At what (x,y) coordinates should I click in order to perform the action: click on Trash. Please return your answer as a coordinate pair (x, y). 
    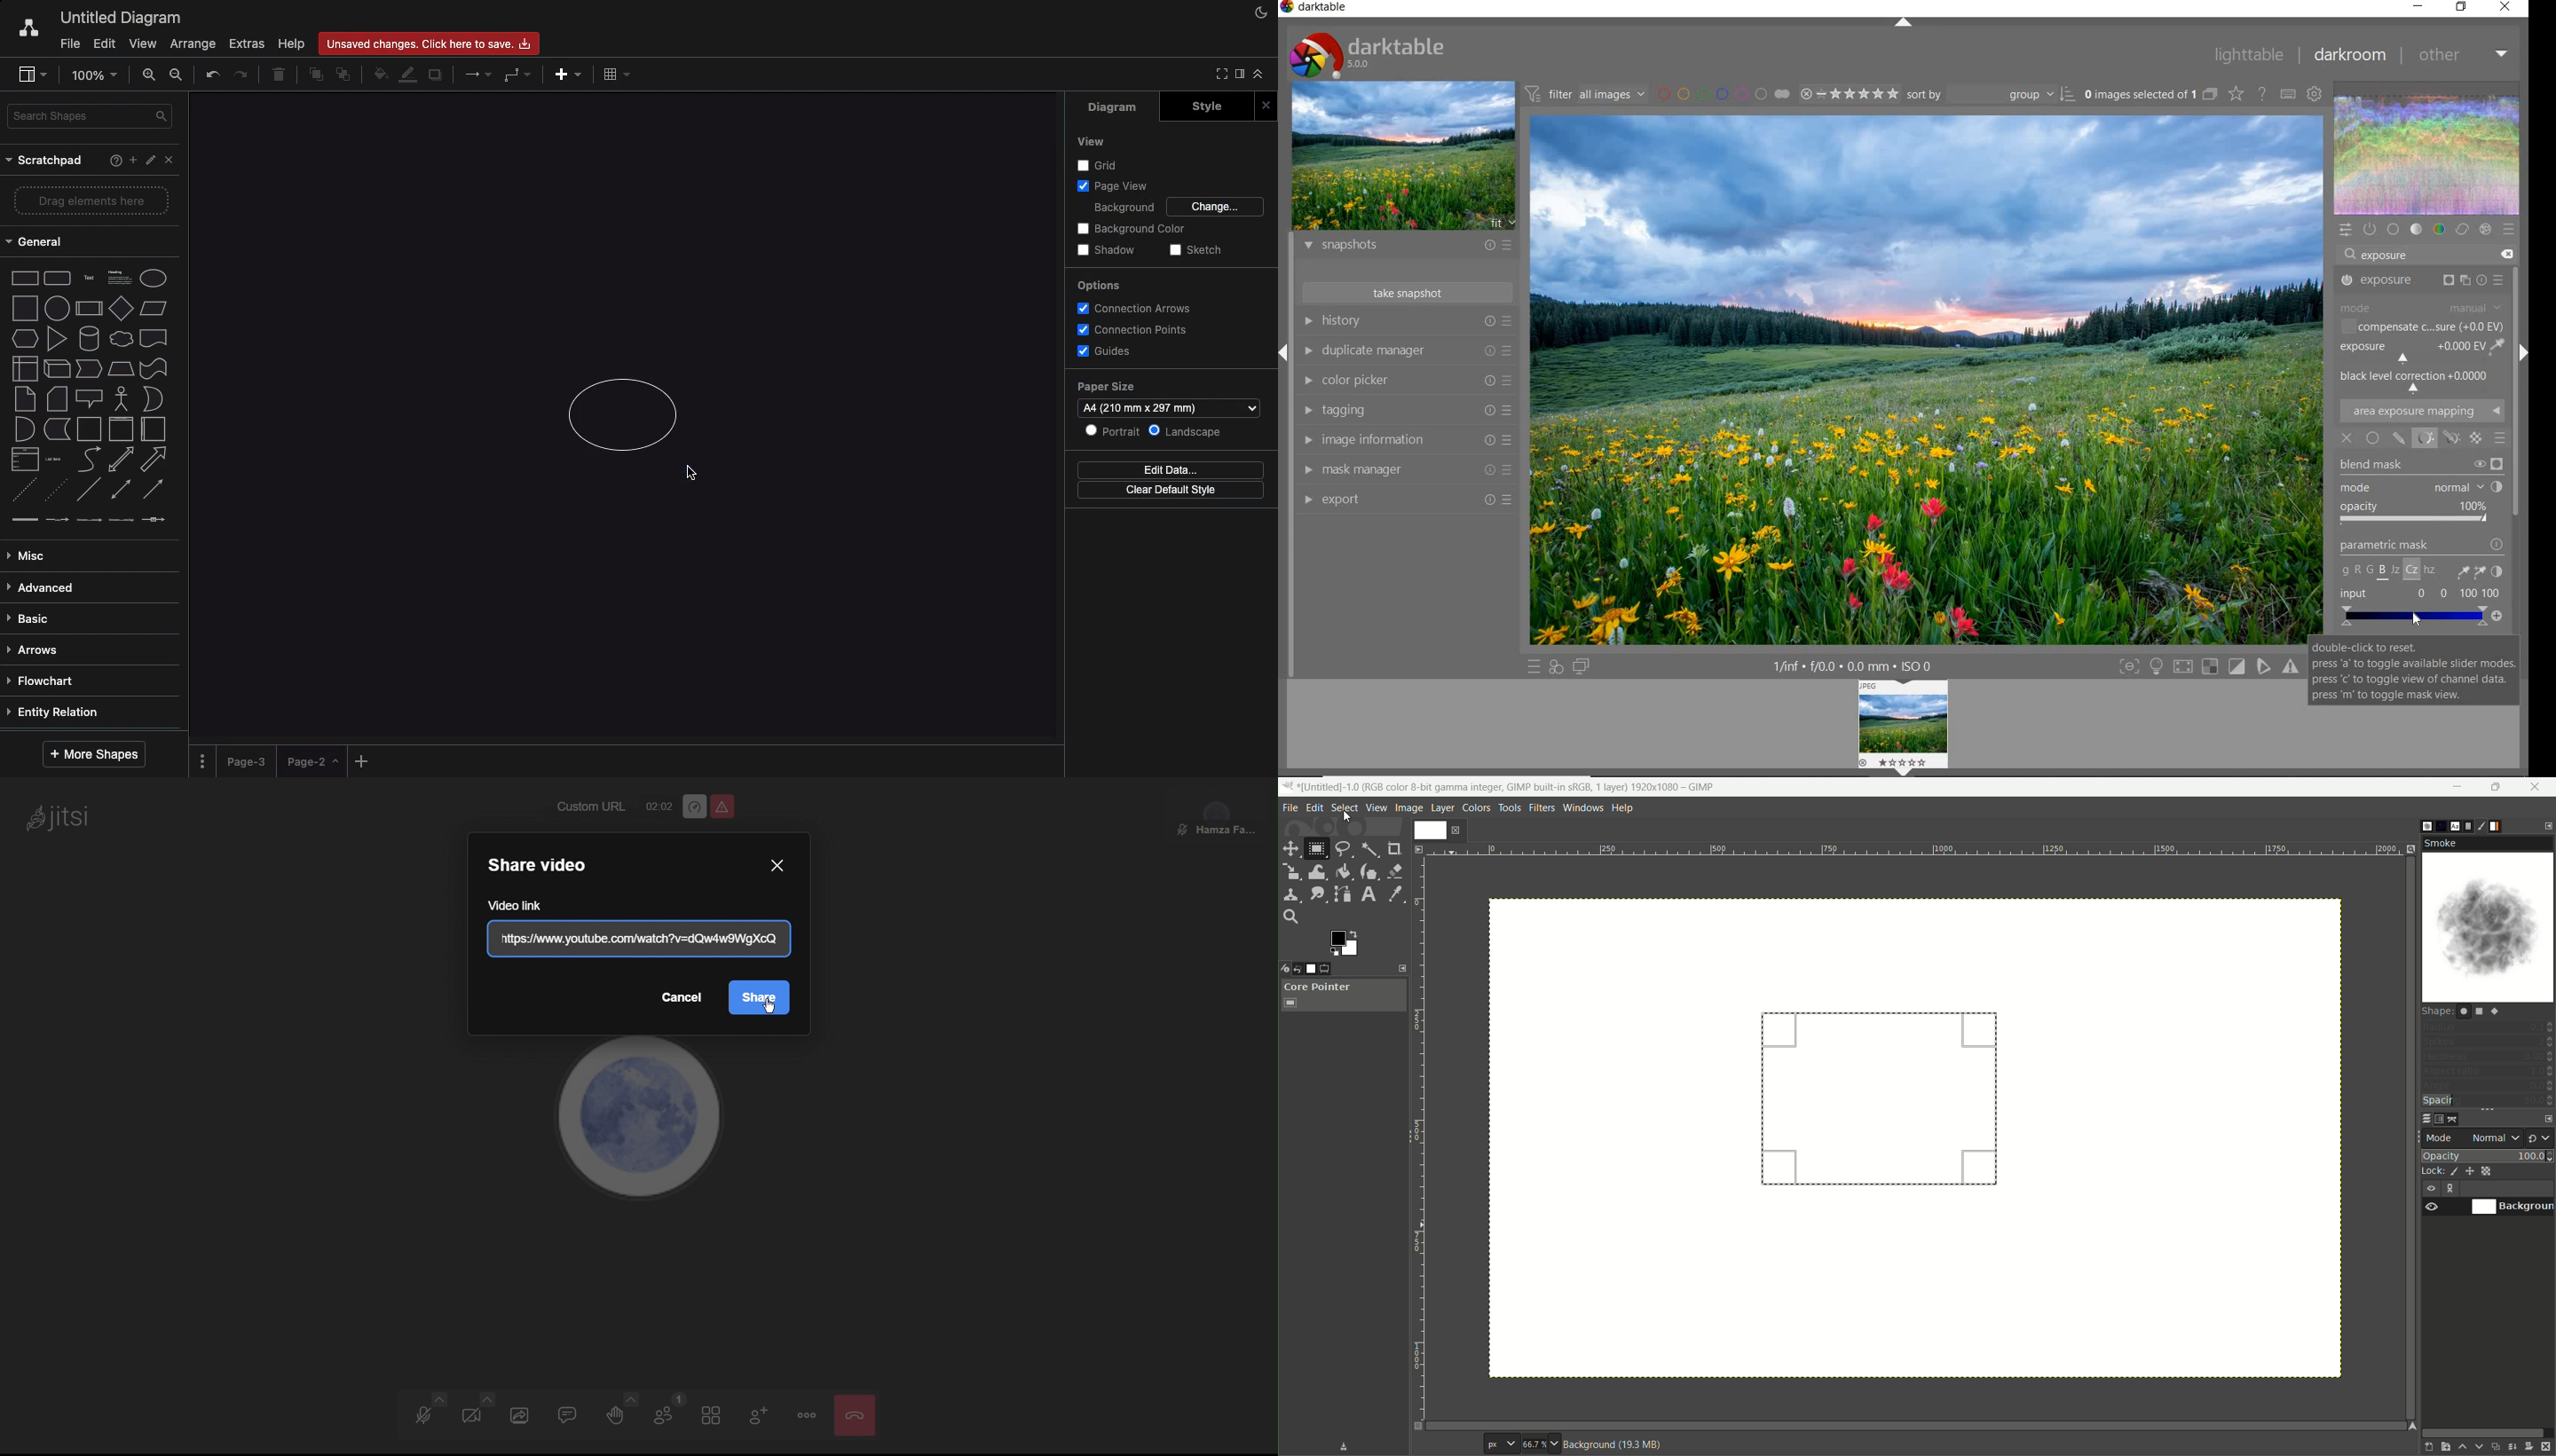
    Looking at the image, I should click on (280, 75).